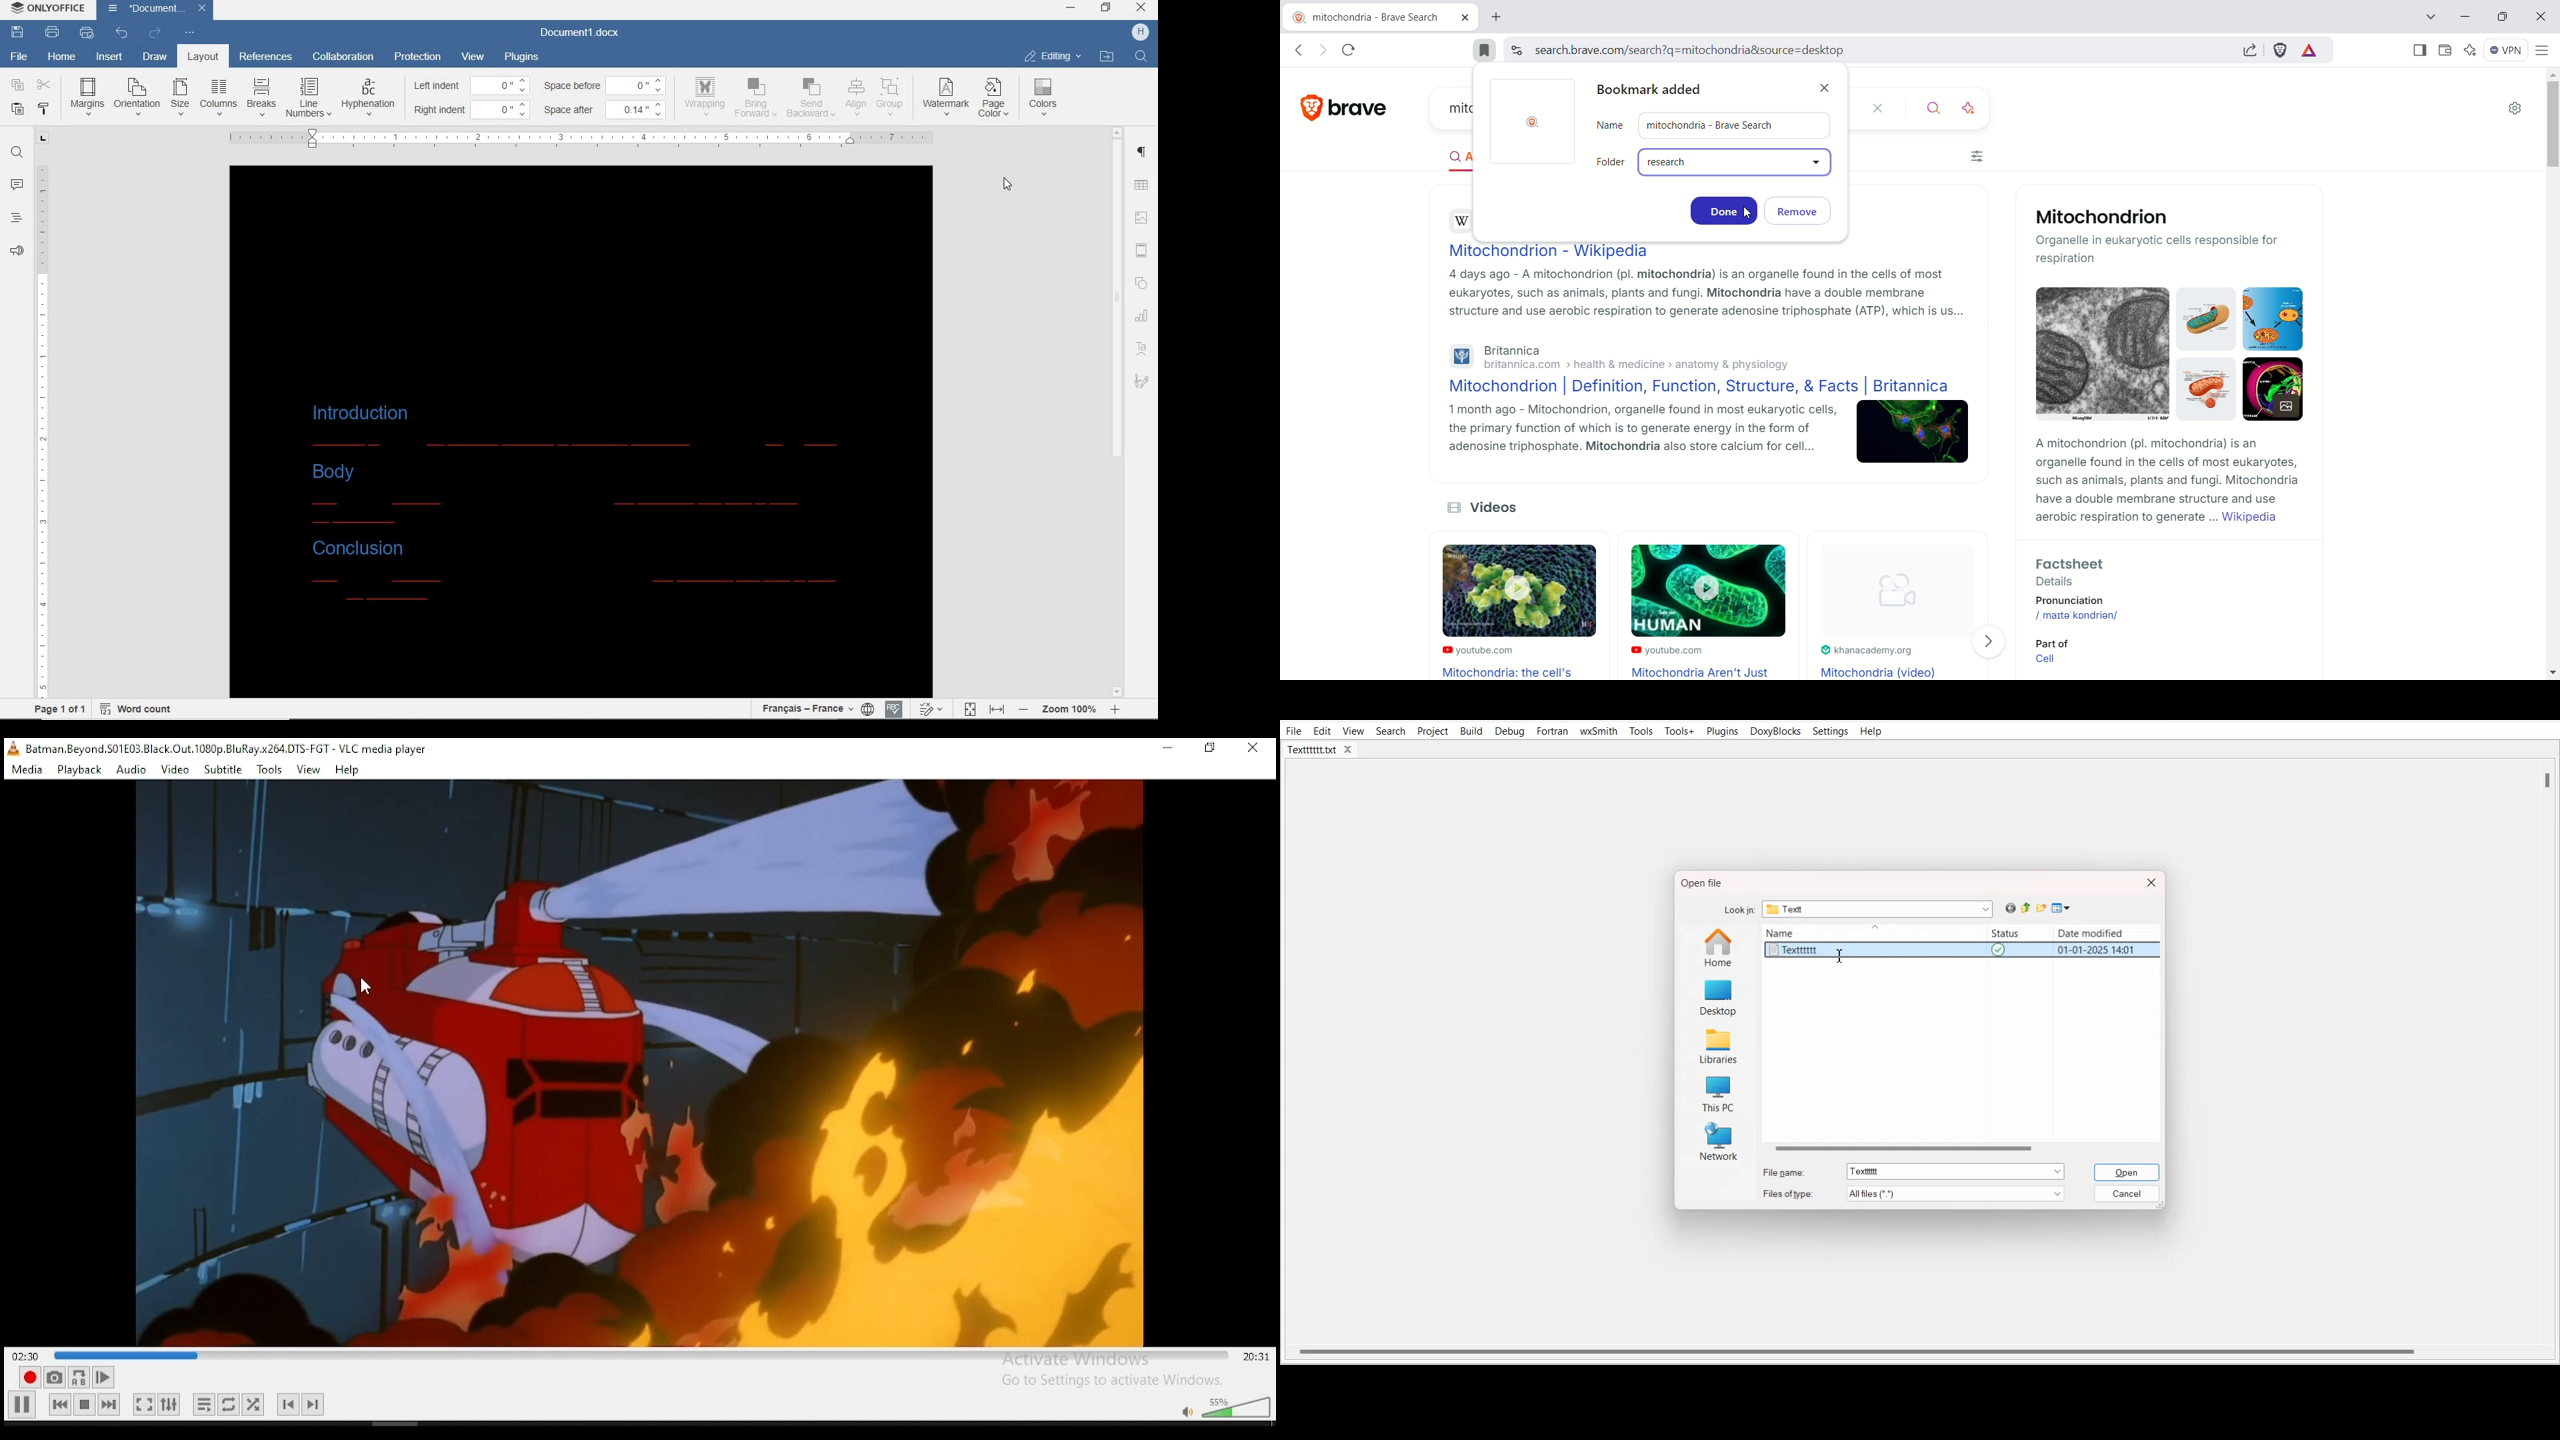  Describe the element at coordinates (1959, 950) in the screenshot. I see `Textttttt text file` at that location.